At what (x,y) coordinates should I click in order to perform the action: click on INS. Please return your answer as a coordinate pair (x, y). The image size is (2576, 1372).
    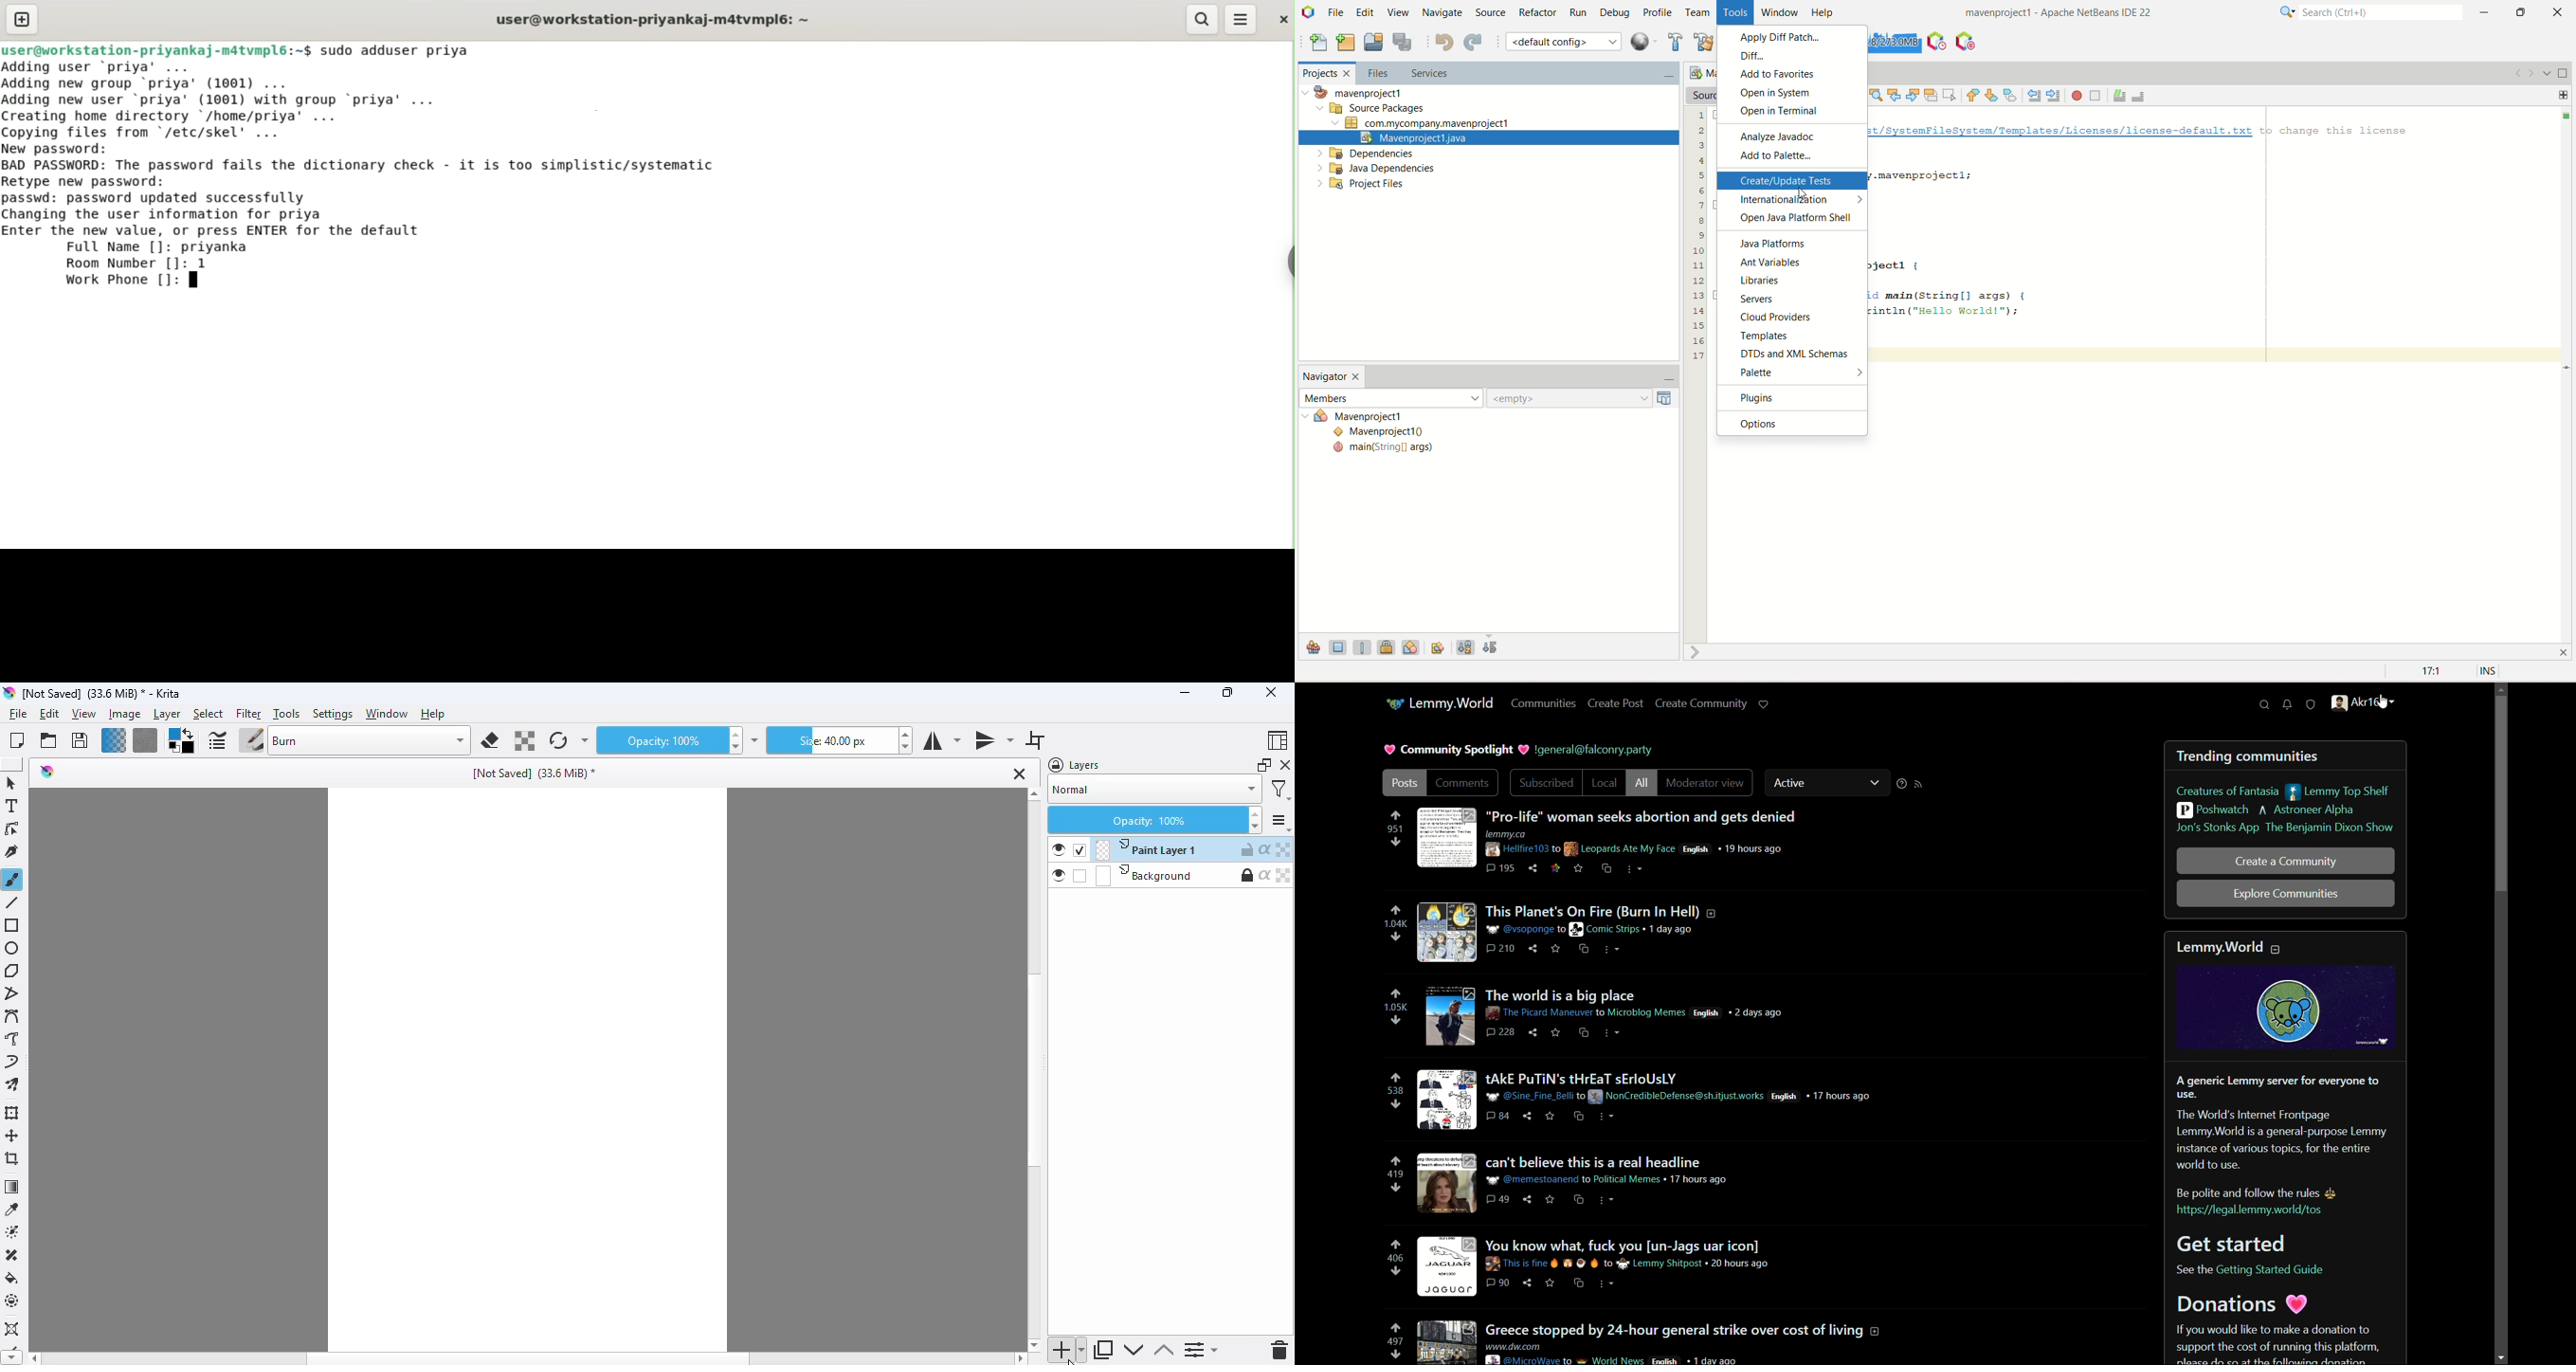
    Looking at the image, I should click on (2490, 672).